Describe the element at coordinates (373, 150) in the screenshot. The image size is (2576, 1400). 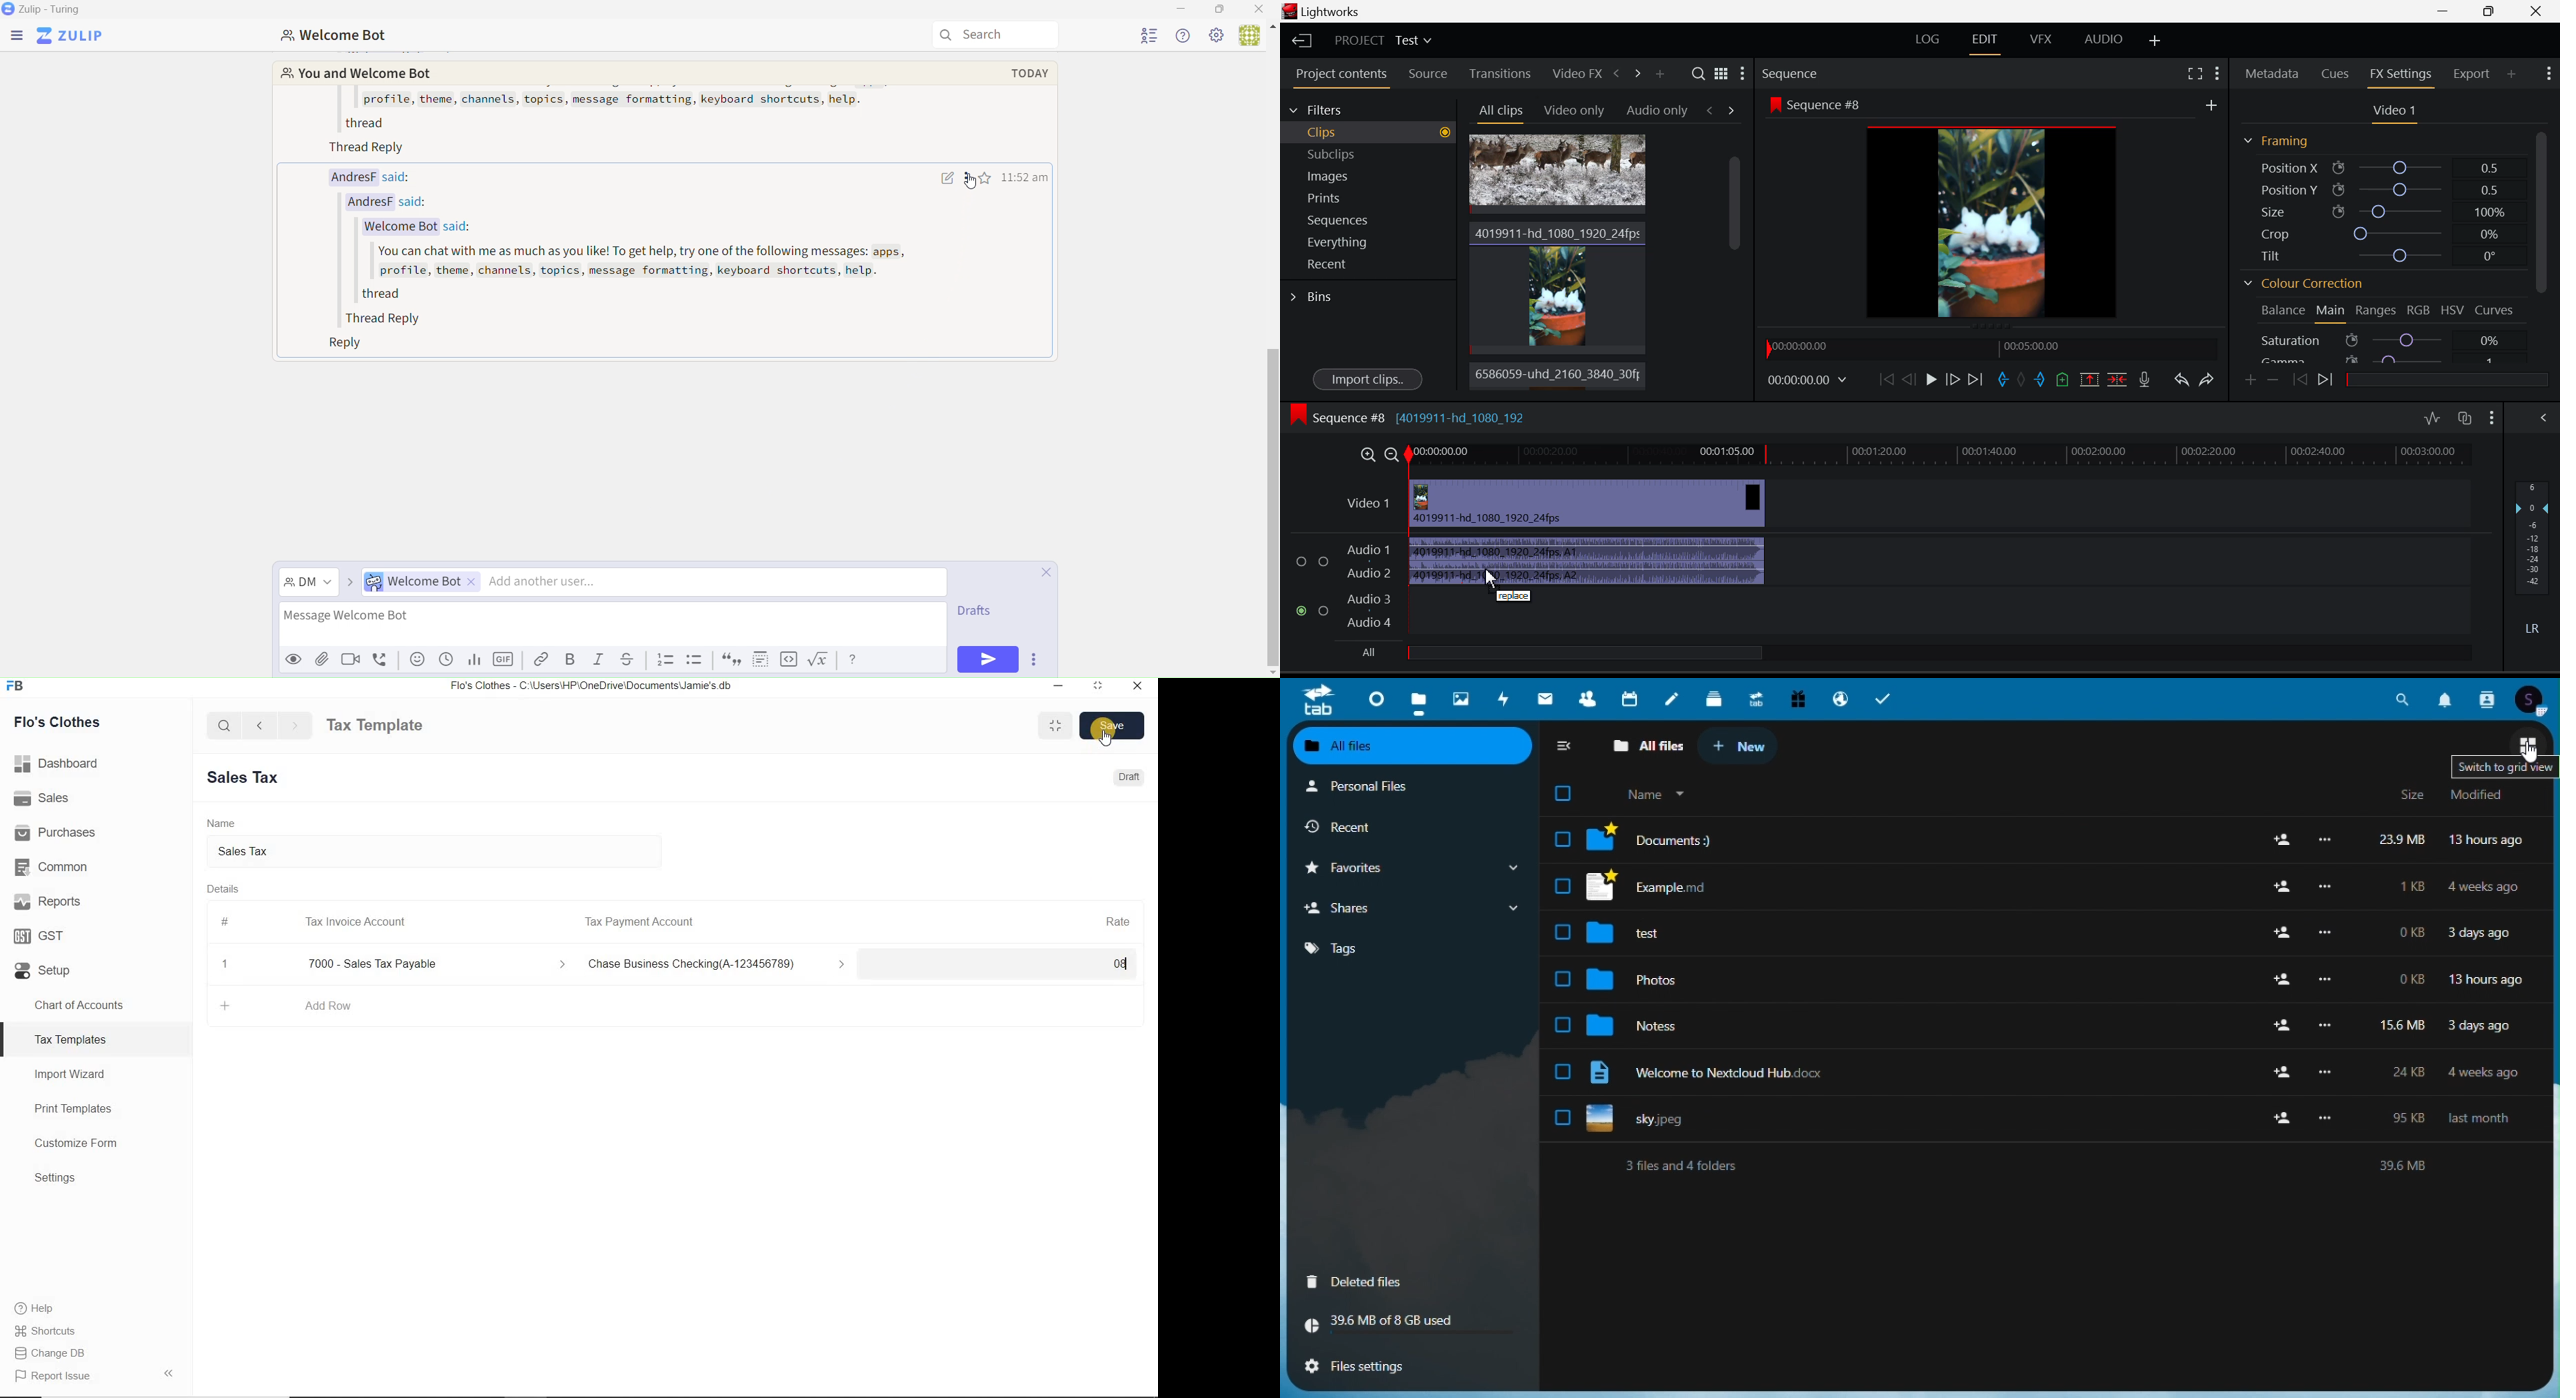
I see `Thread Reply` at that location.